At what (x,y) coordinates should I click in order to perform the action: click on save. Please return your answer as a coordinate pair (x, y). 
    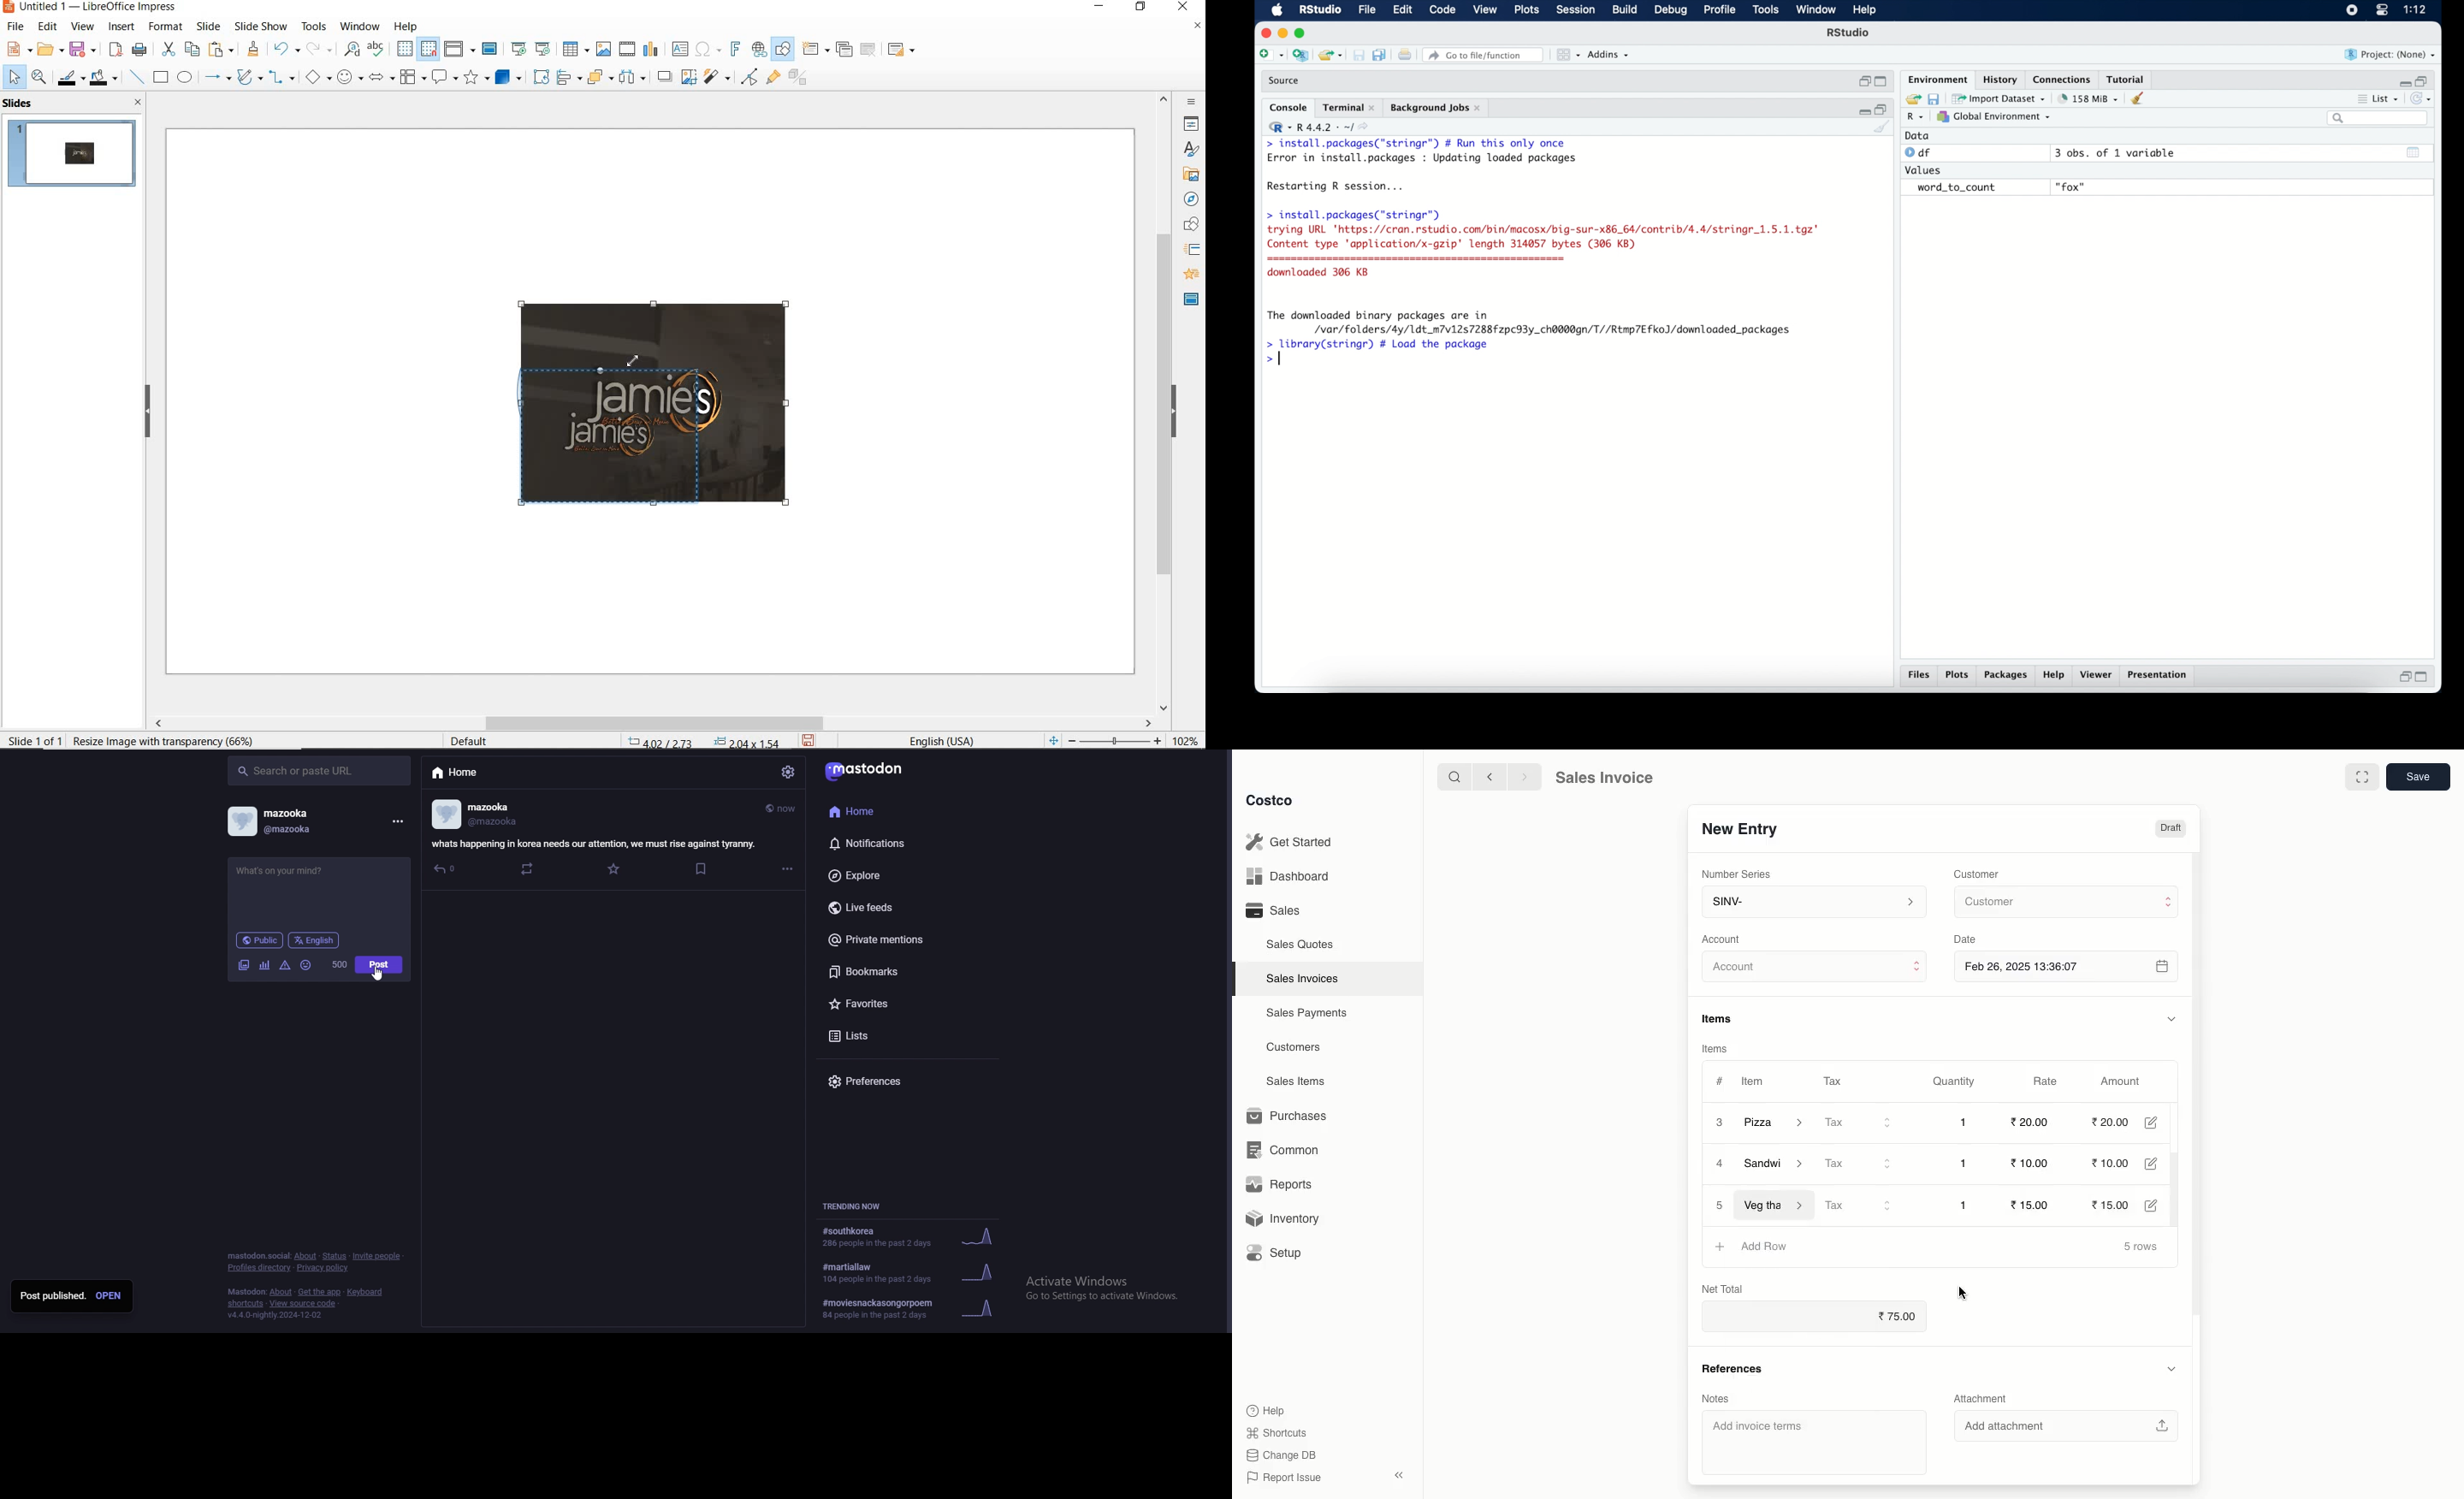
    Looking at the image, I should click on (83, 48).